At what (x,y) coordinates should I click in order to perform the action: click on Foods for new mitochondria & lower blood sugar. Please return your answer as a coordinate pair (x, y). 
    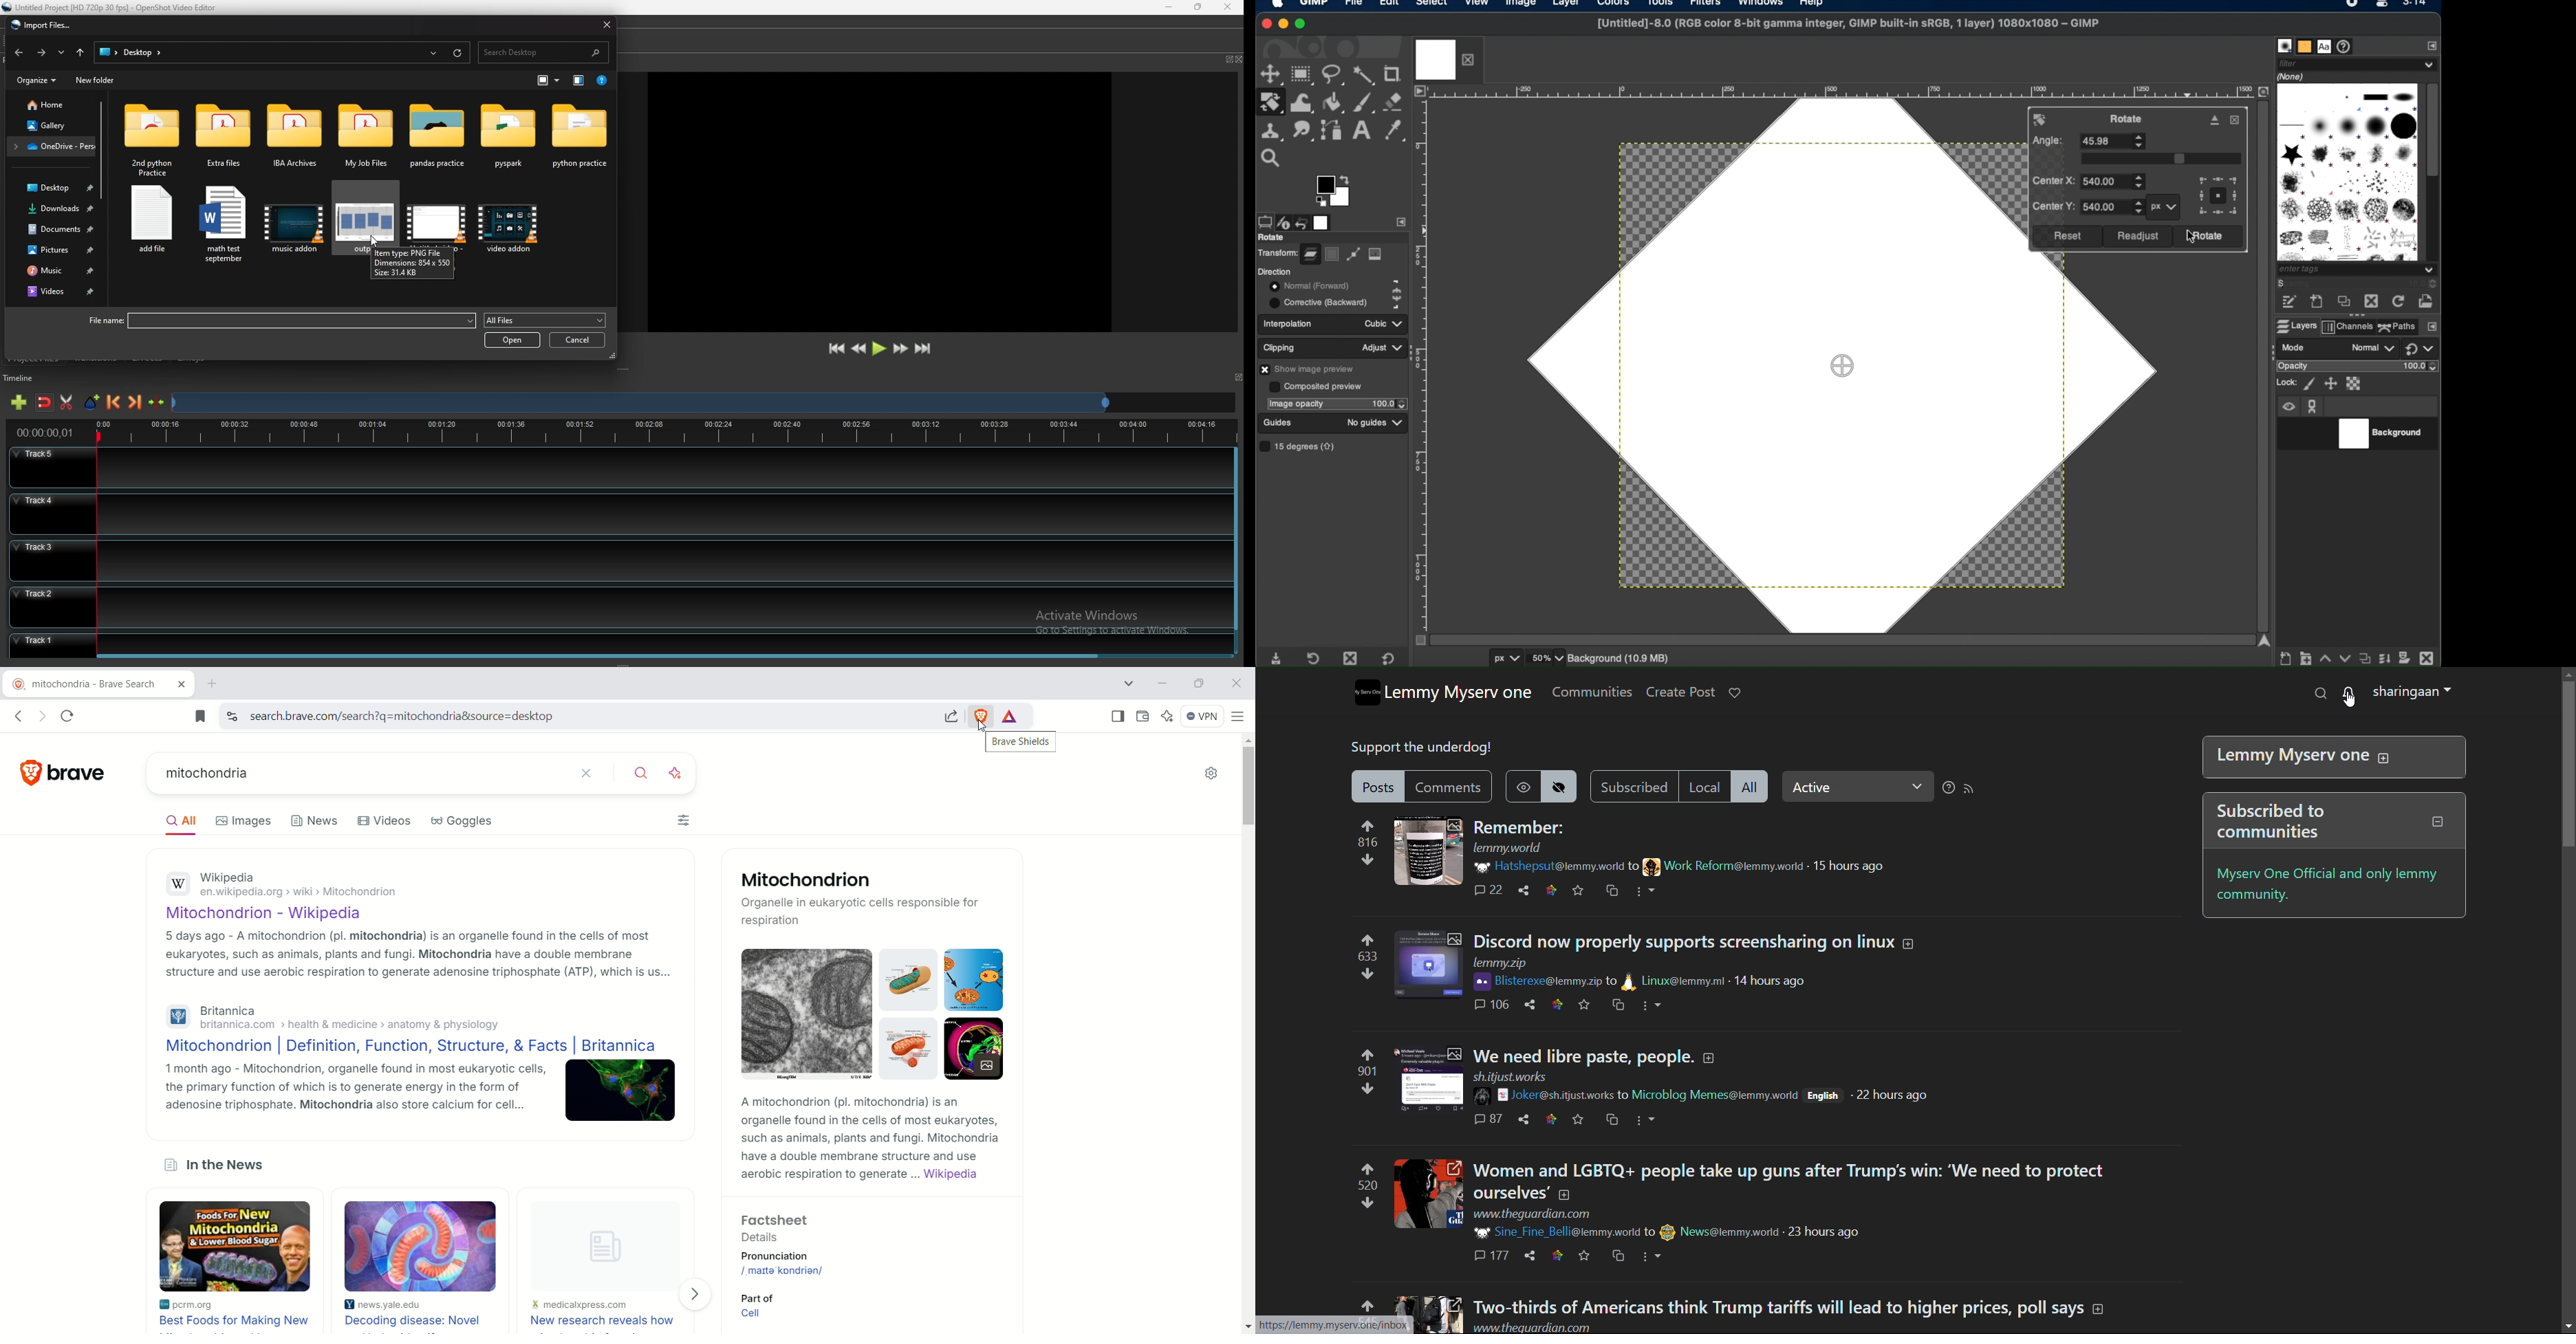
    Looking at the image, I should click on (237, 1246).